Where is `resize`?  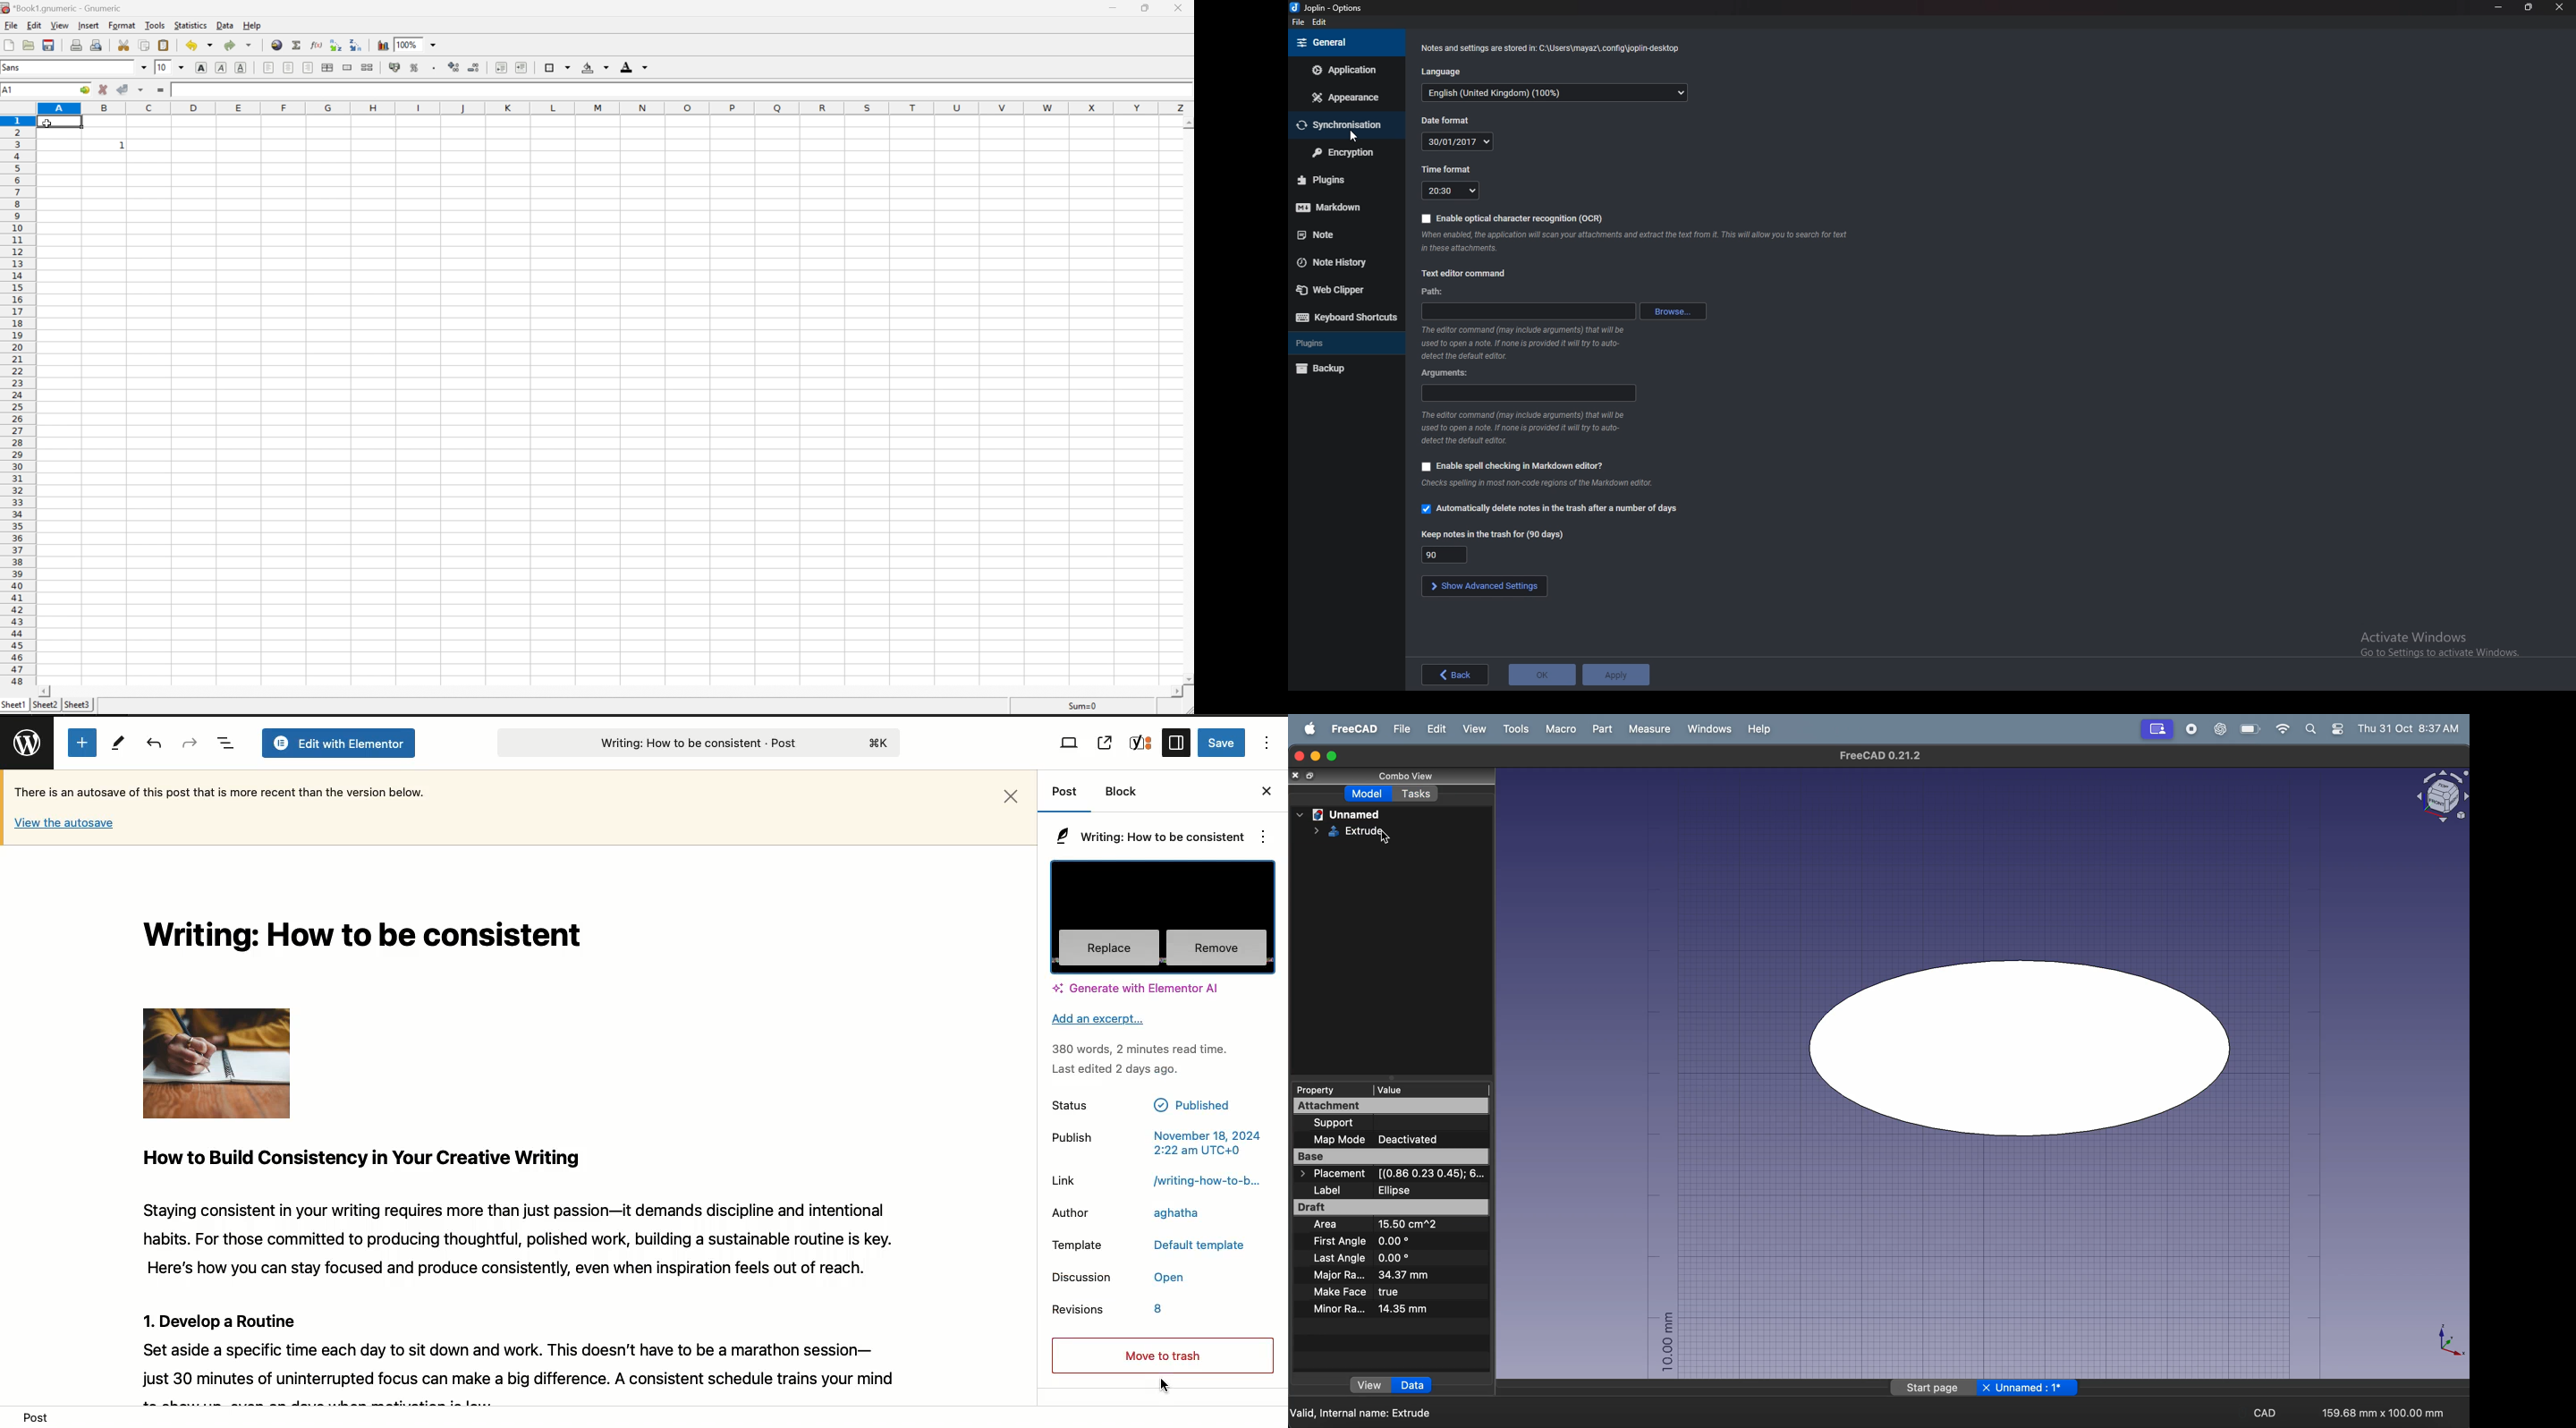
resize is located at coordinates (2530, 7).